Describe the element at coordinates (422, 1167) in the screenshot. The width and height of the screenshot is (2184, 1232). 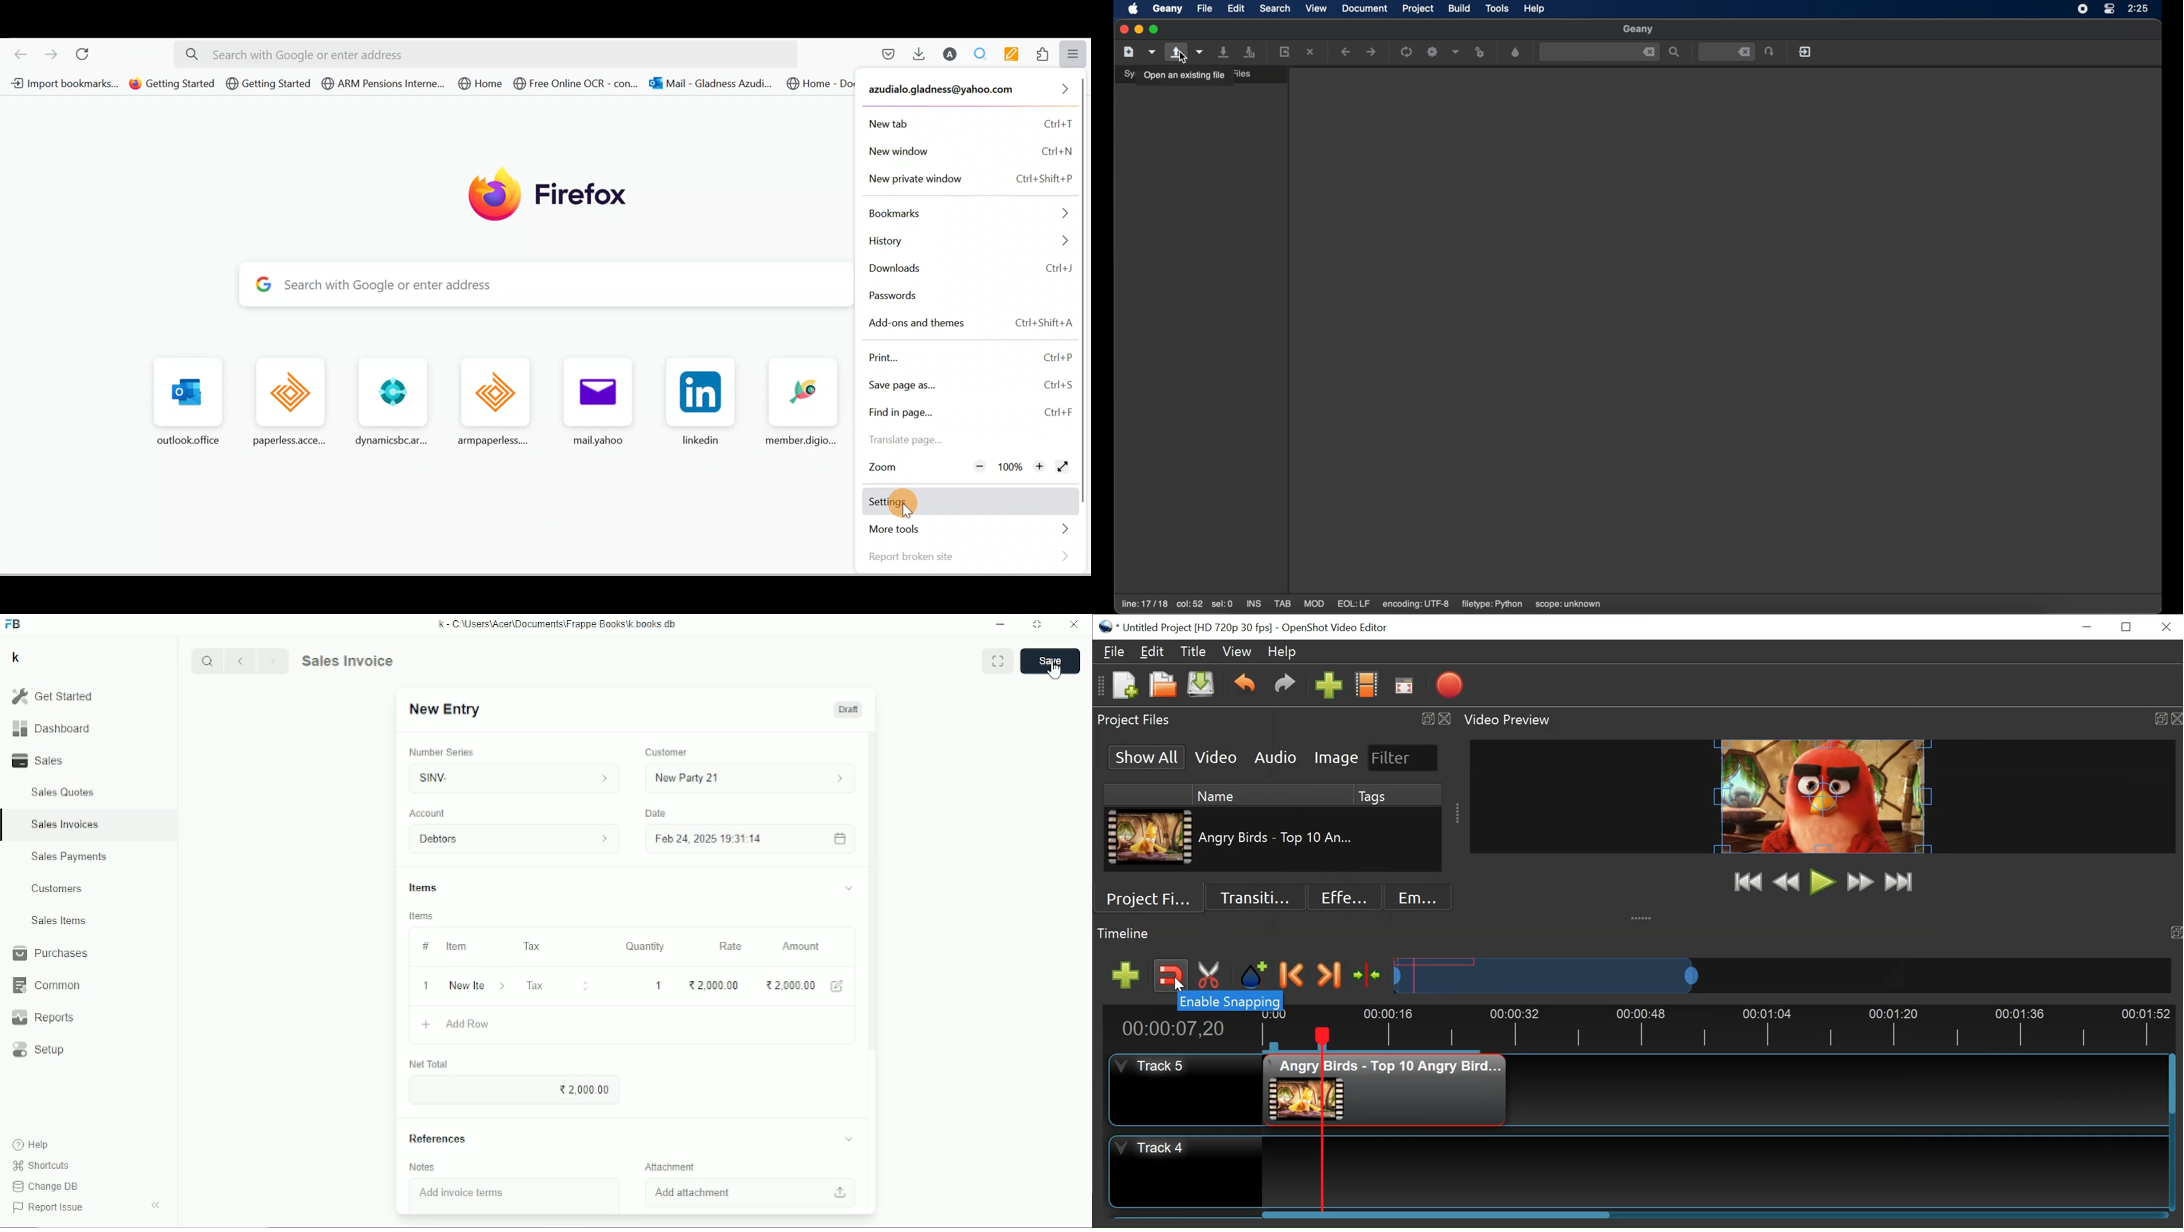
I see `Notes` at that location.